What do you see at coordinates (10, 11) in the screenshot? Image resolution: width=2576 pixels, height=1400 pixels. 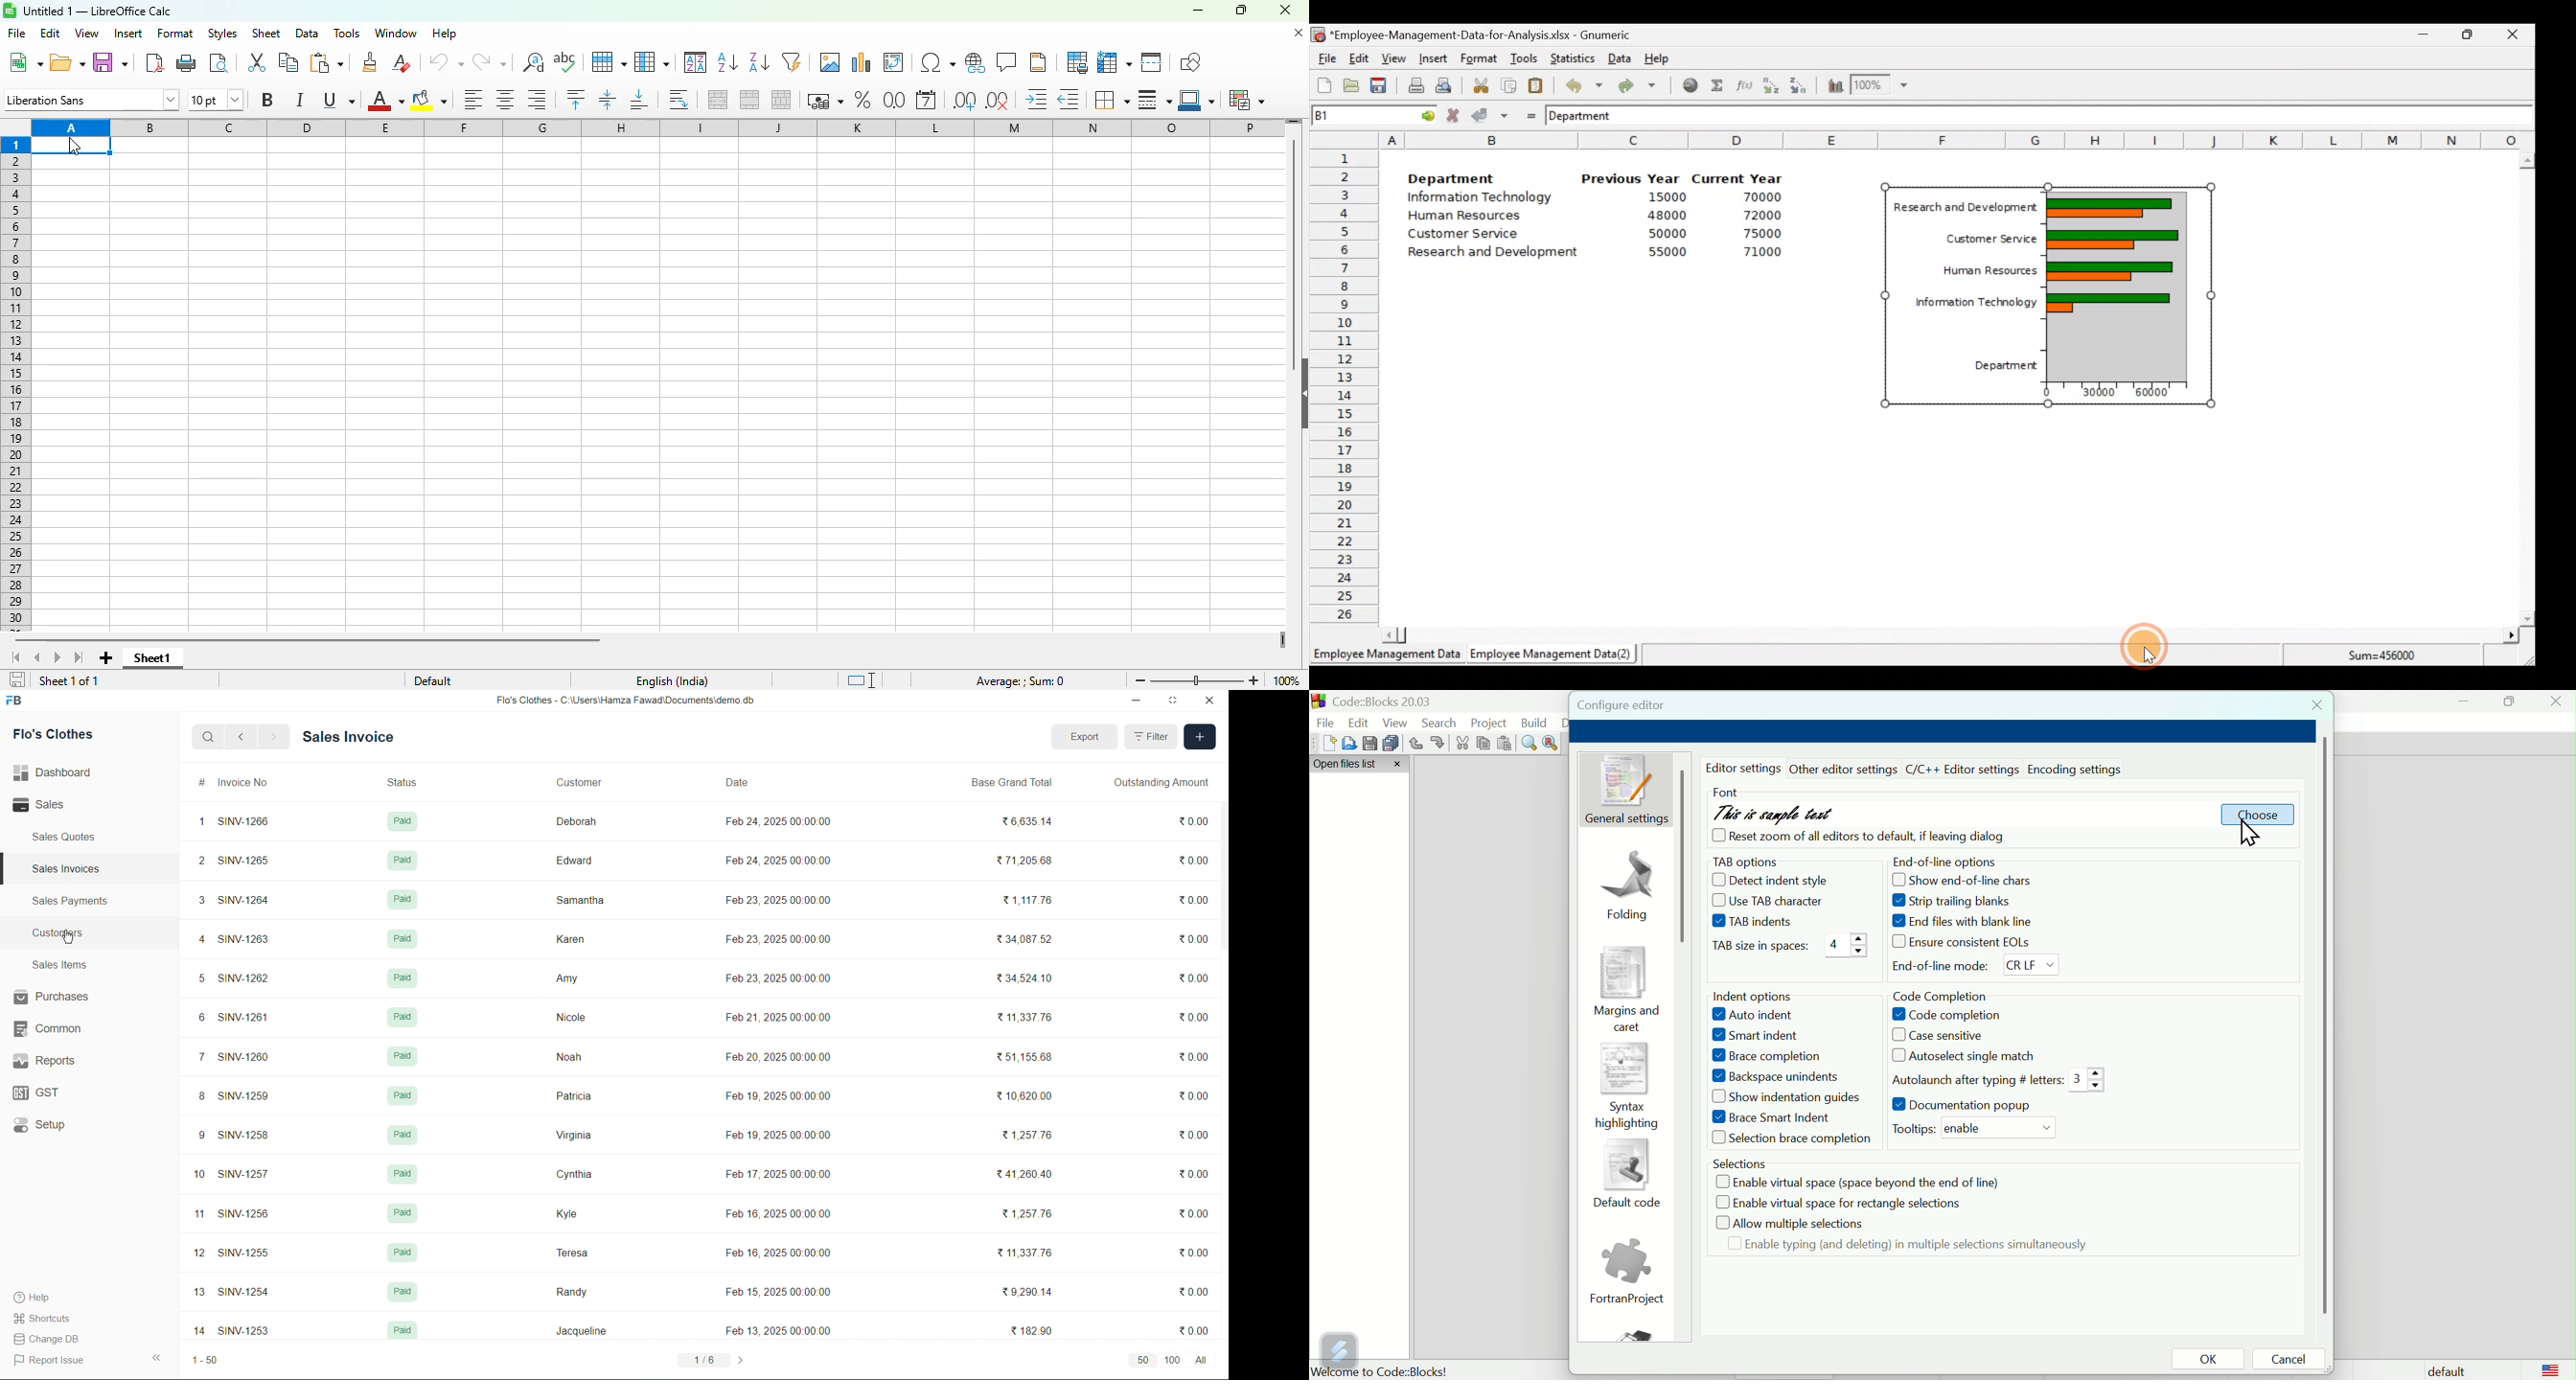 I see `logo` at bounding box center [10, 11].